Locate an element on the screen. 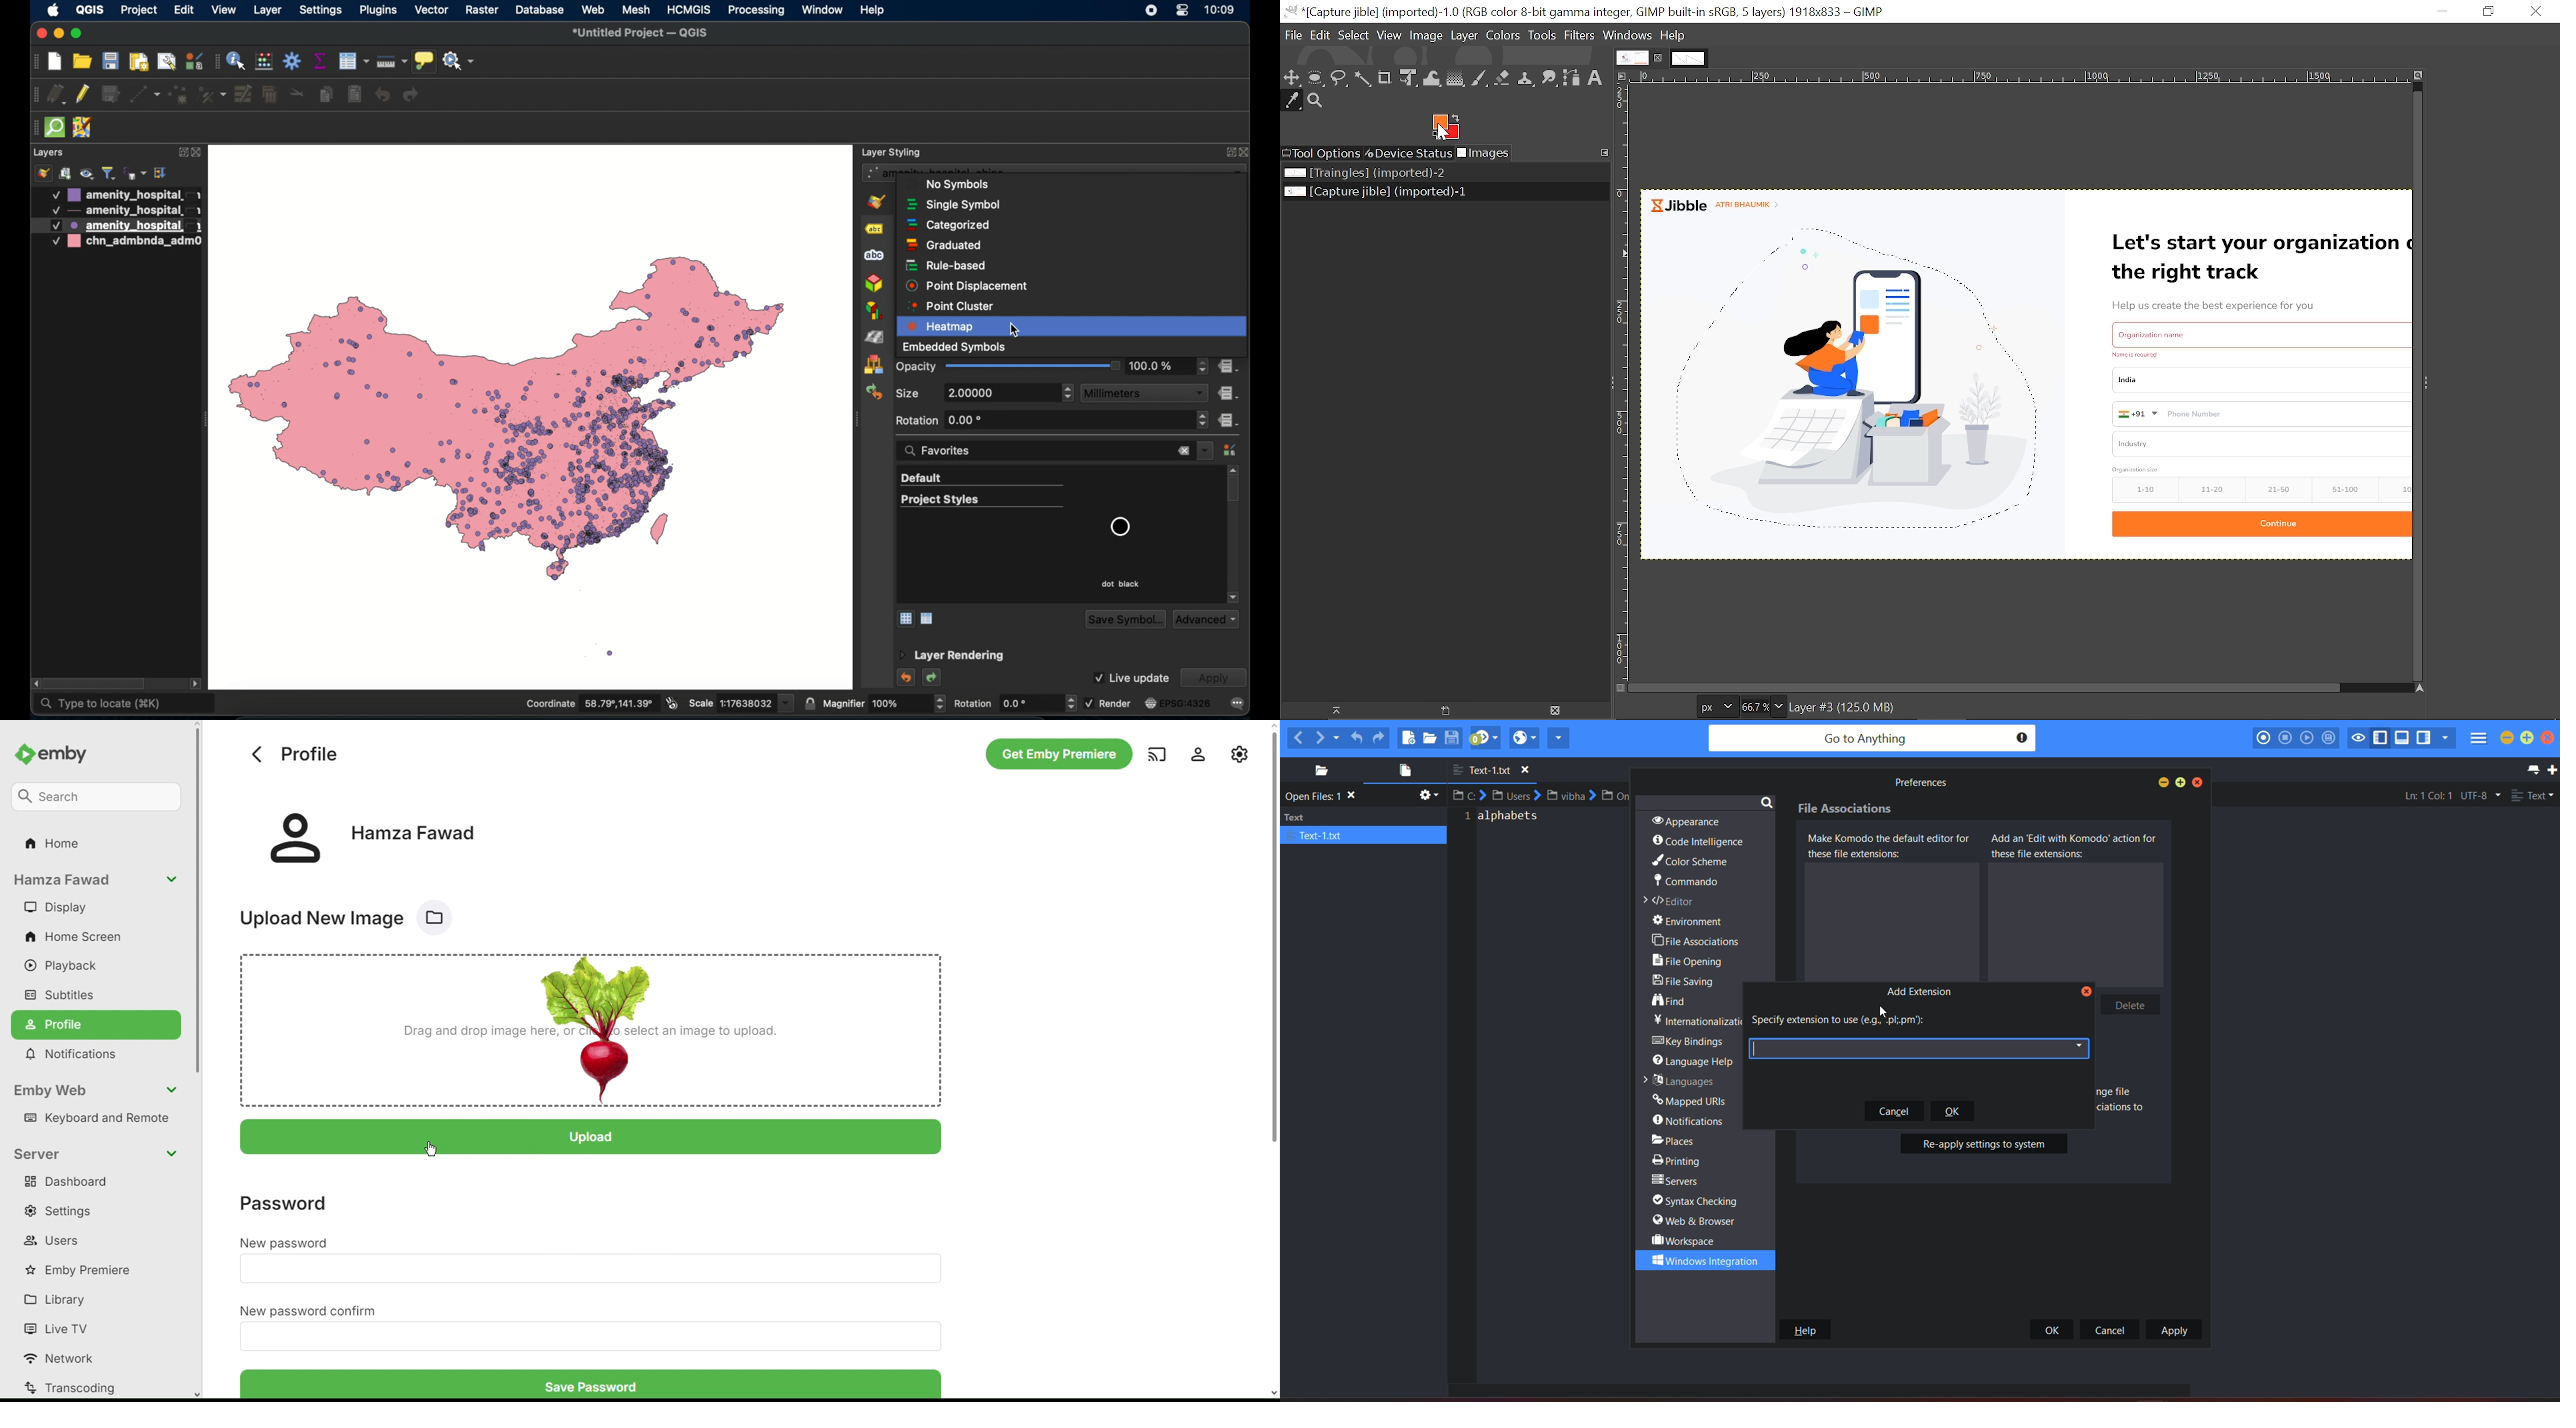 Image resolution: width=2576 pixels, height=1428 pixels. Preferences is located at coordinates (1919, 783).